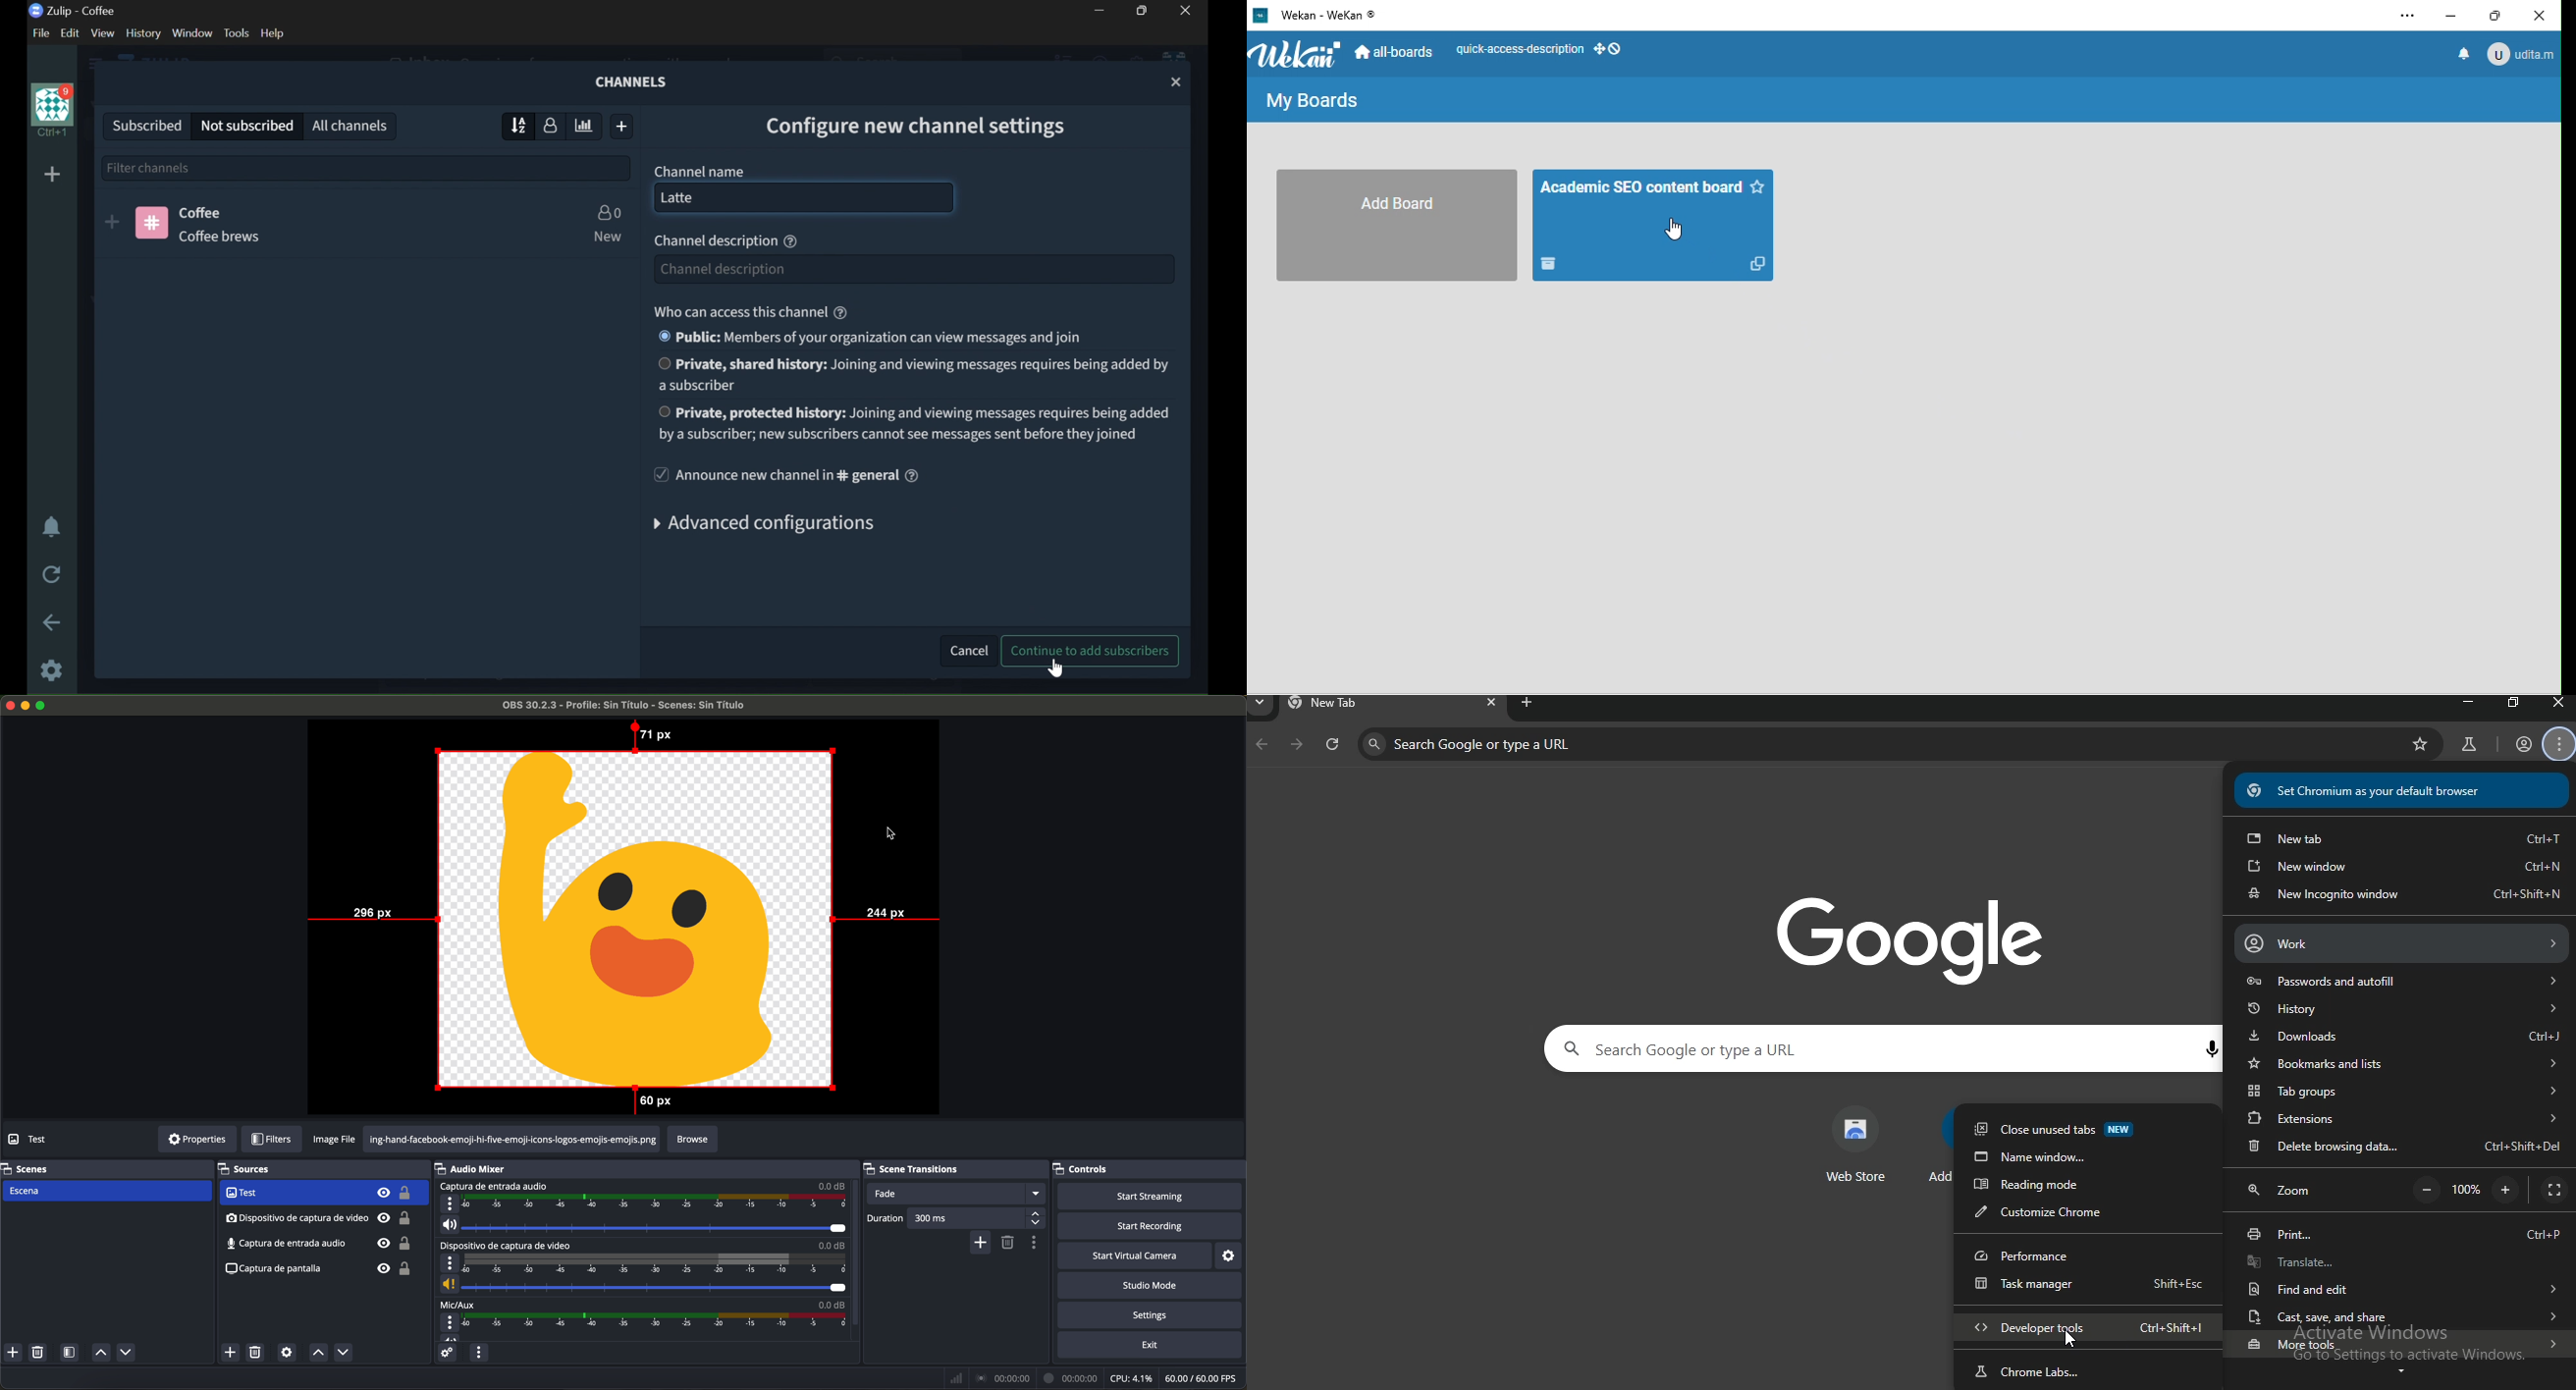 The width and height of the screenshot is (2576, 1400). What do you see at coordinates (37, 1353) in the screenshot?
I see `remove selected scene` at bounding box center [37, 1353].